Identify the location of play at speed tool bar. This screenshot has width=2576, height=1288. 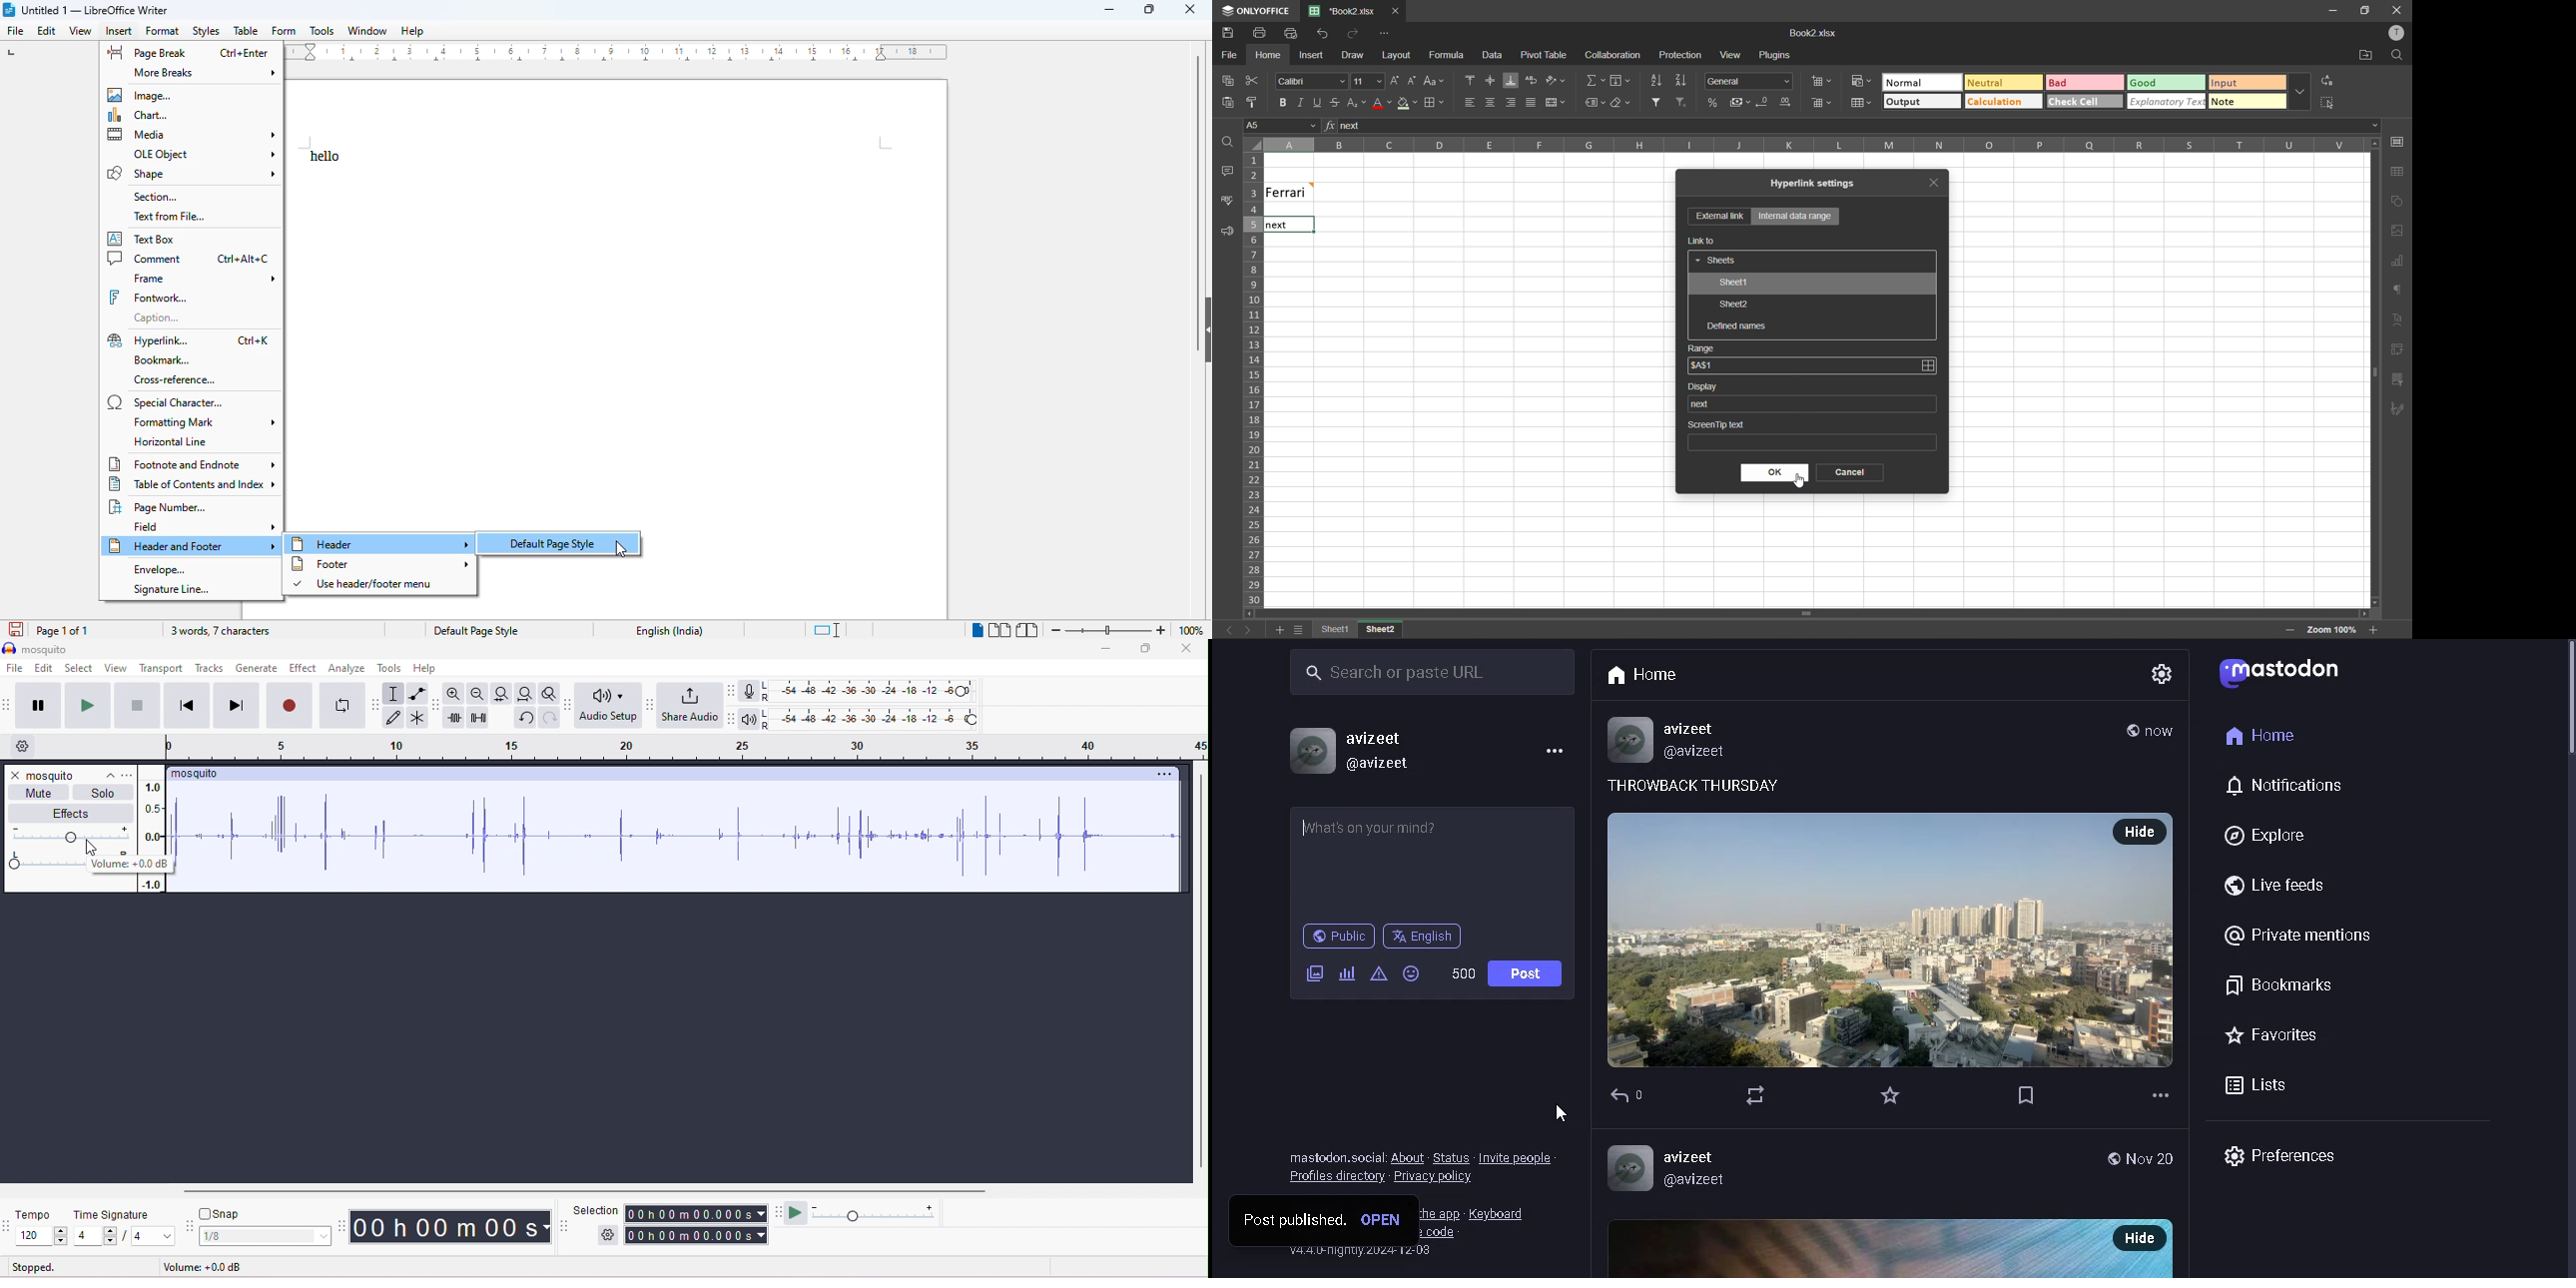
(778, 1212).